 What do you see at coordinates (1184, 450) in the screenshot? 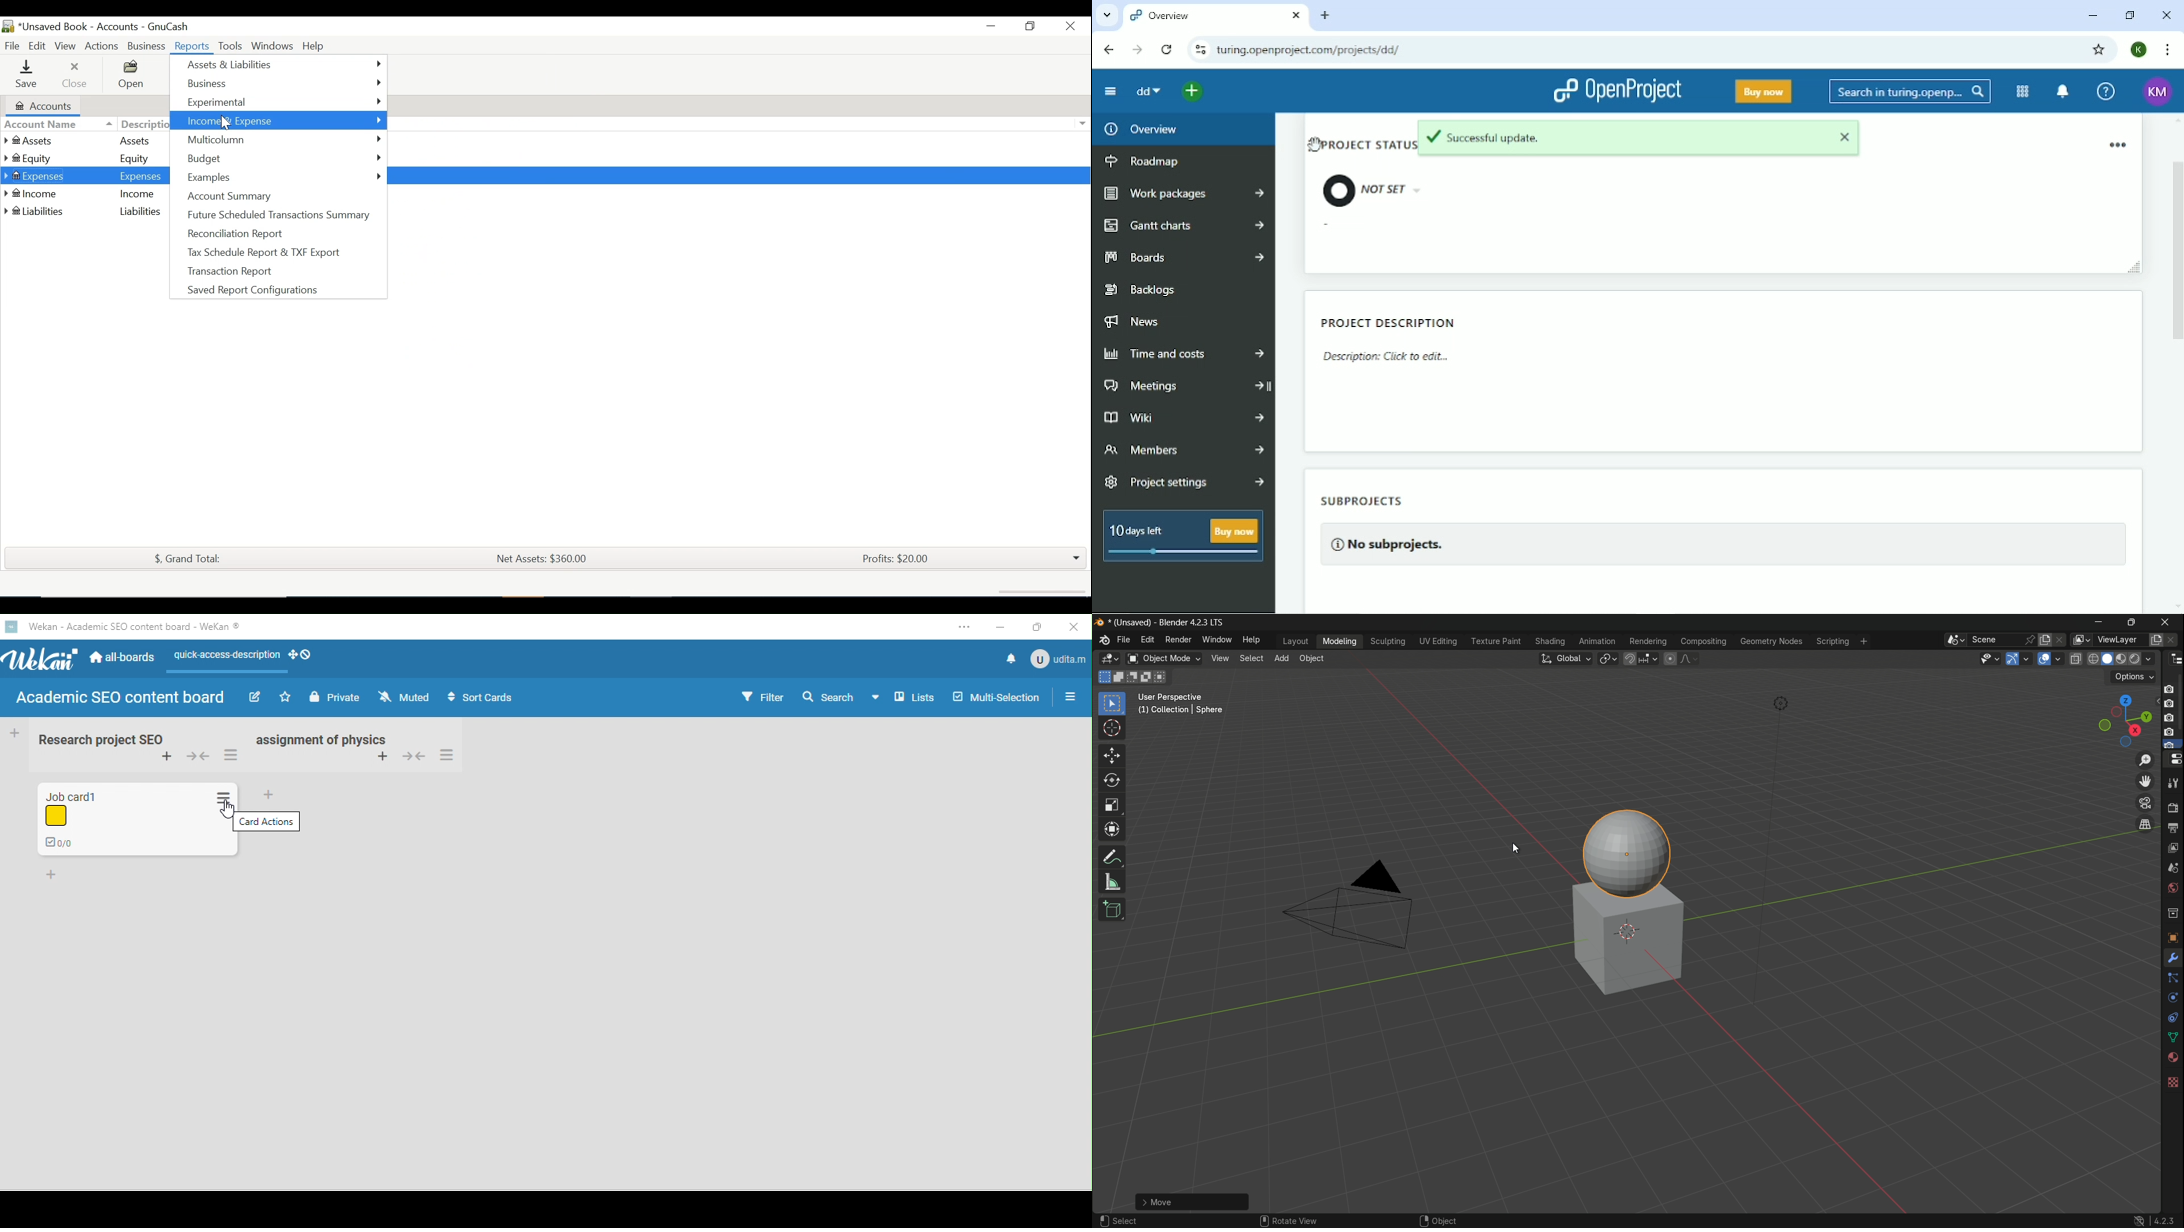
I see `Members` at bounding box center [1184, 450].